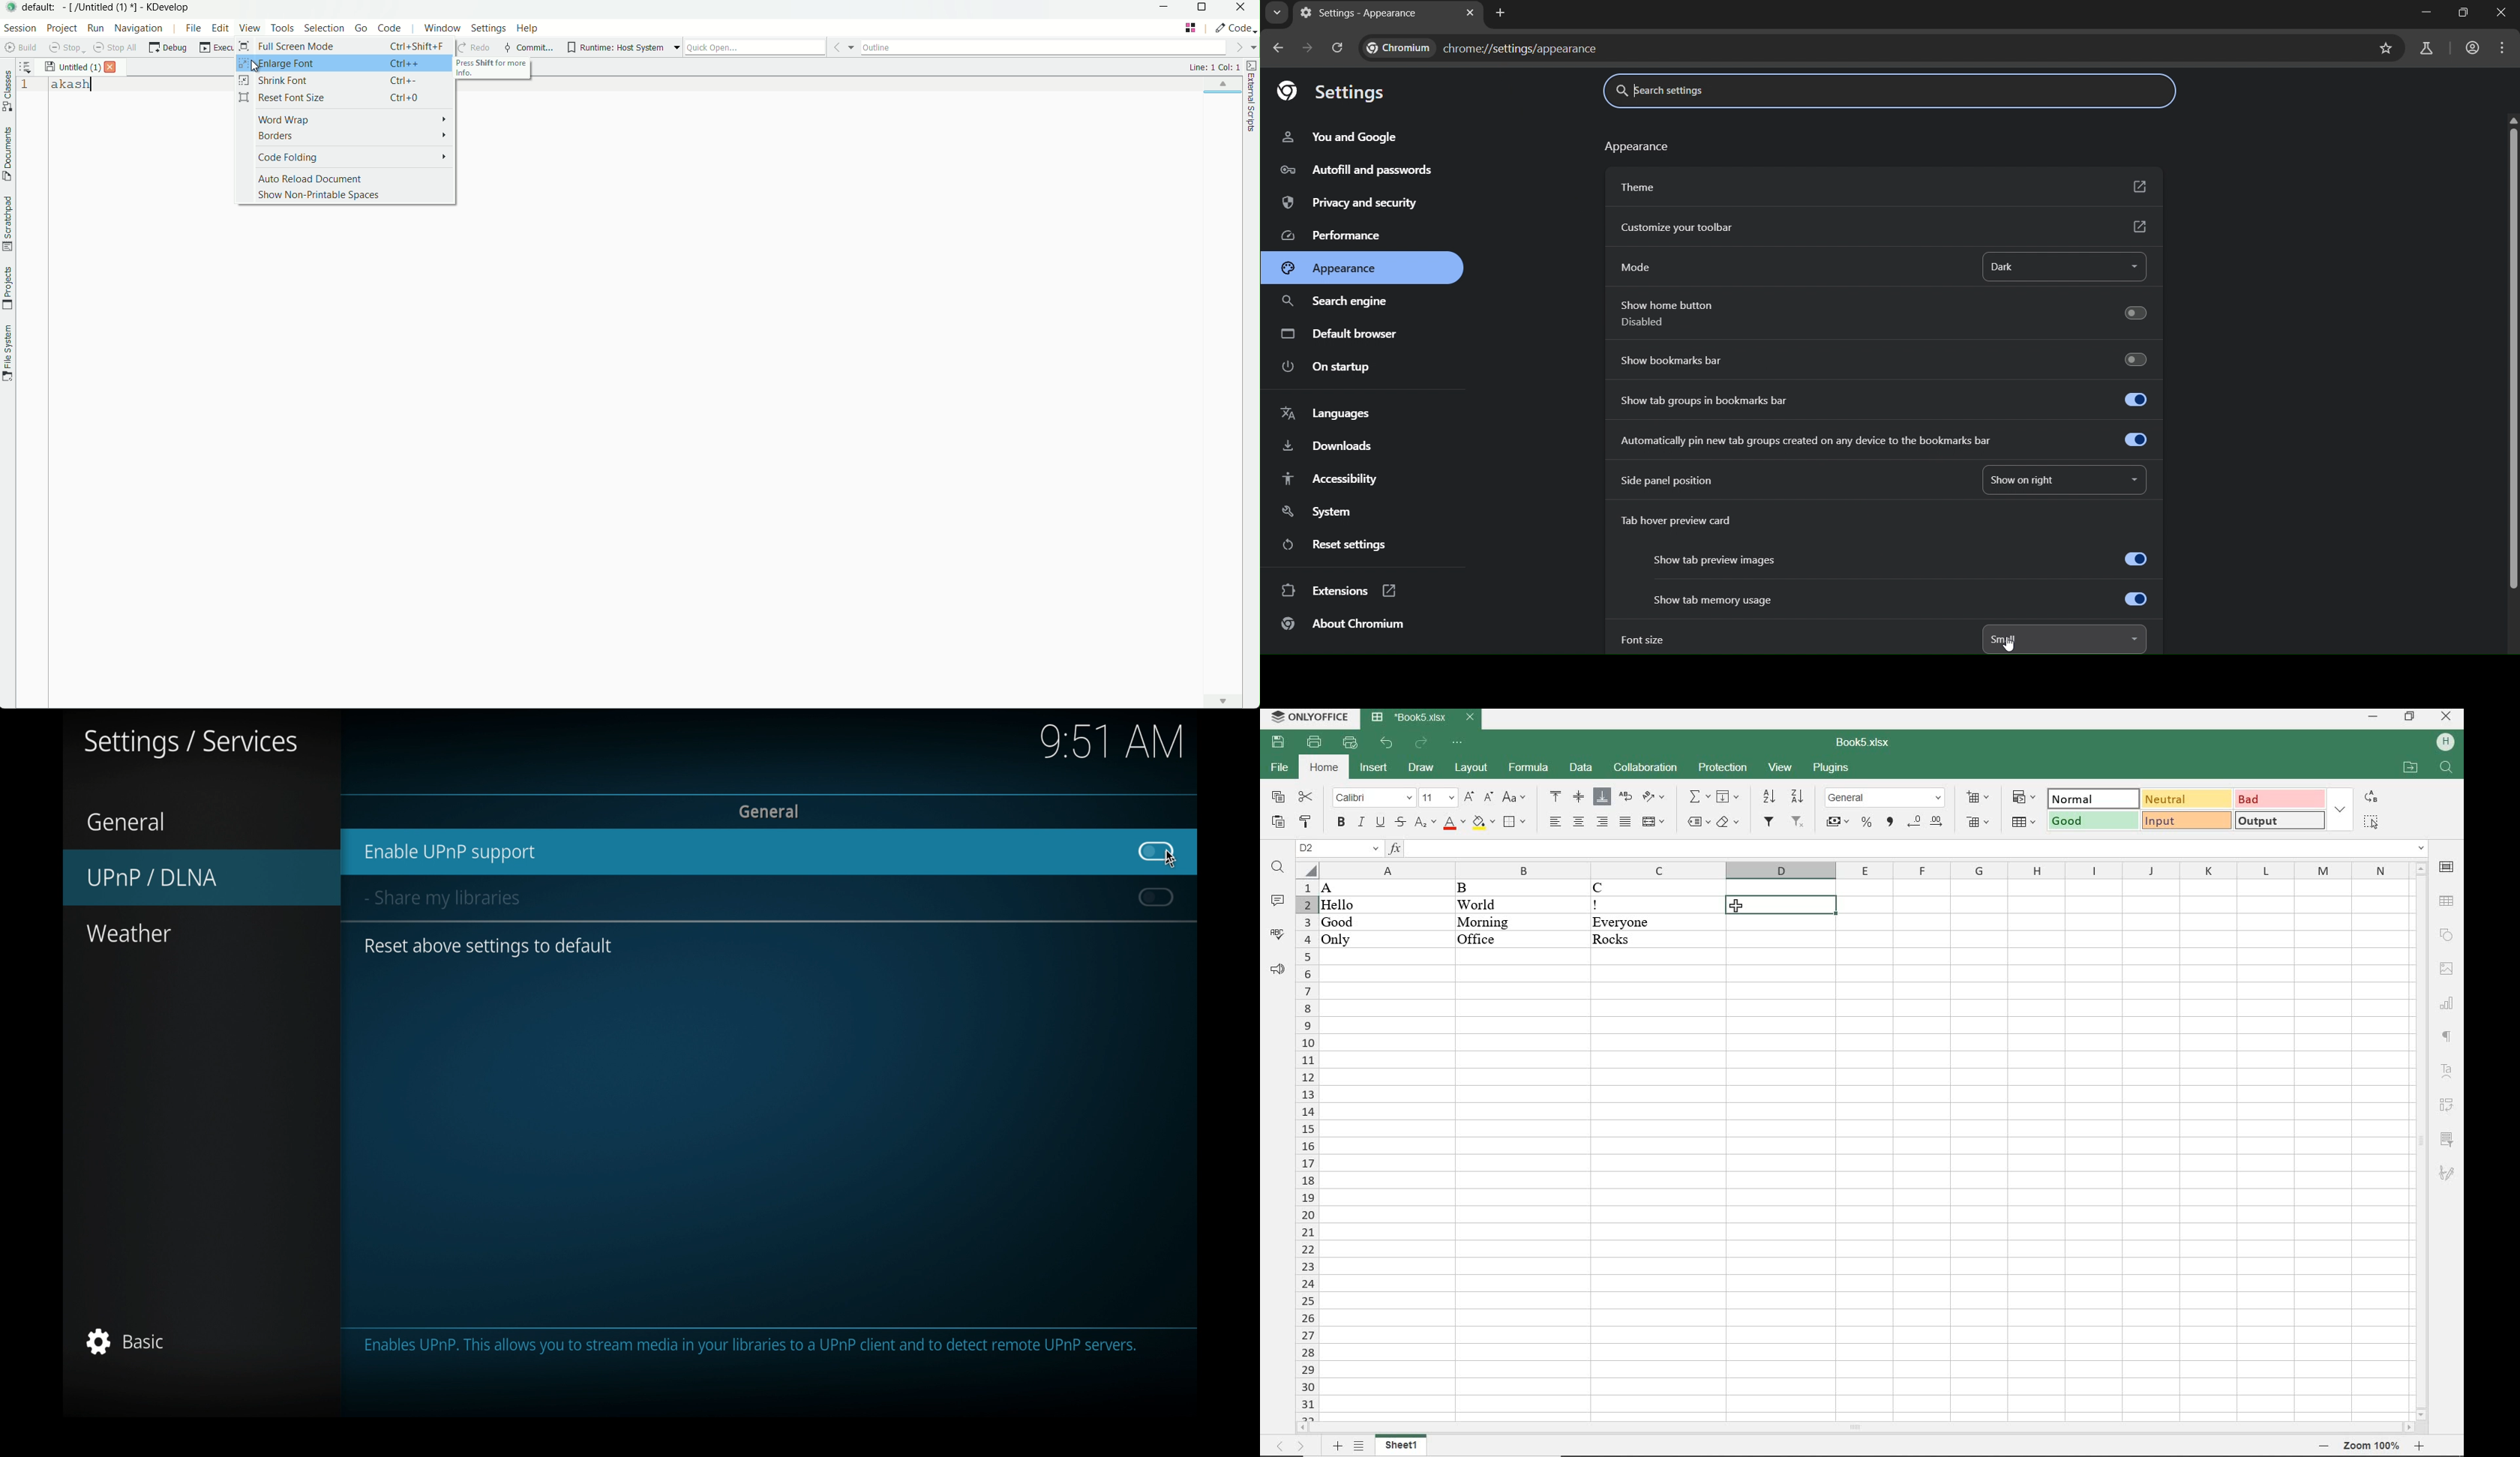 The width and height of the screenshot is (2520, 1484). Describe the element at coordinates (122, 1341) in the screenshot. I see `basic` at that location.